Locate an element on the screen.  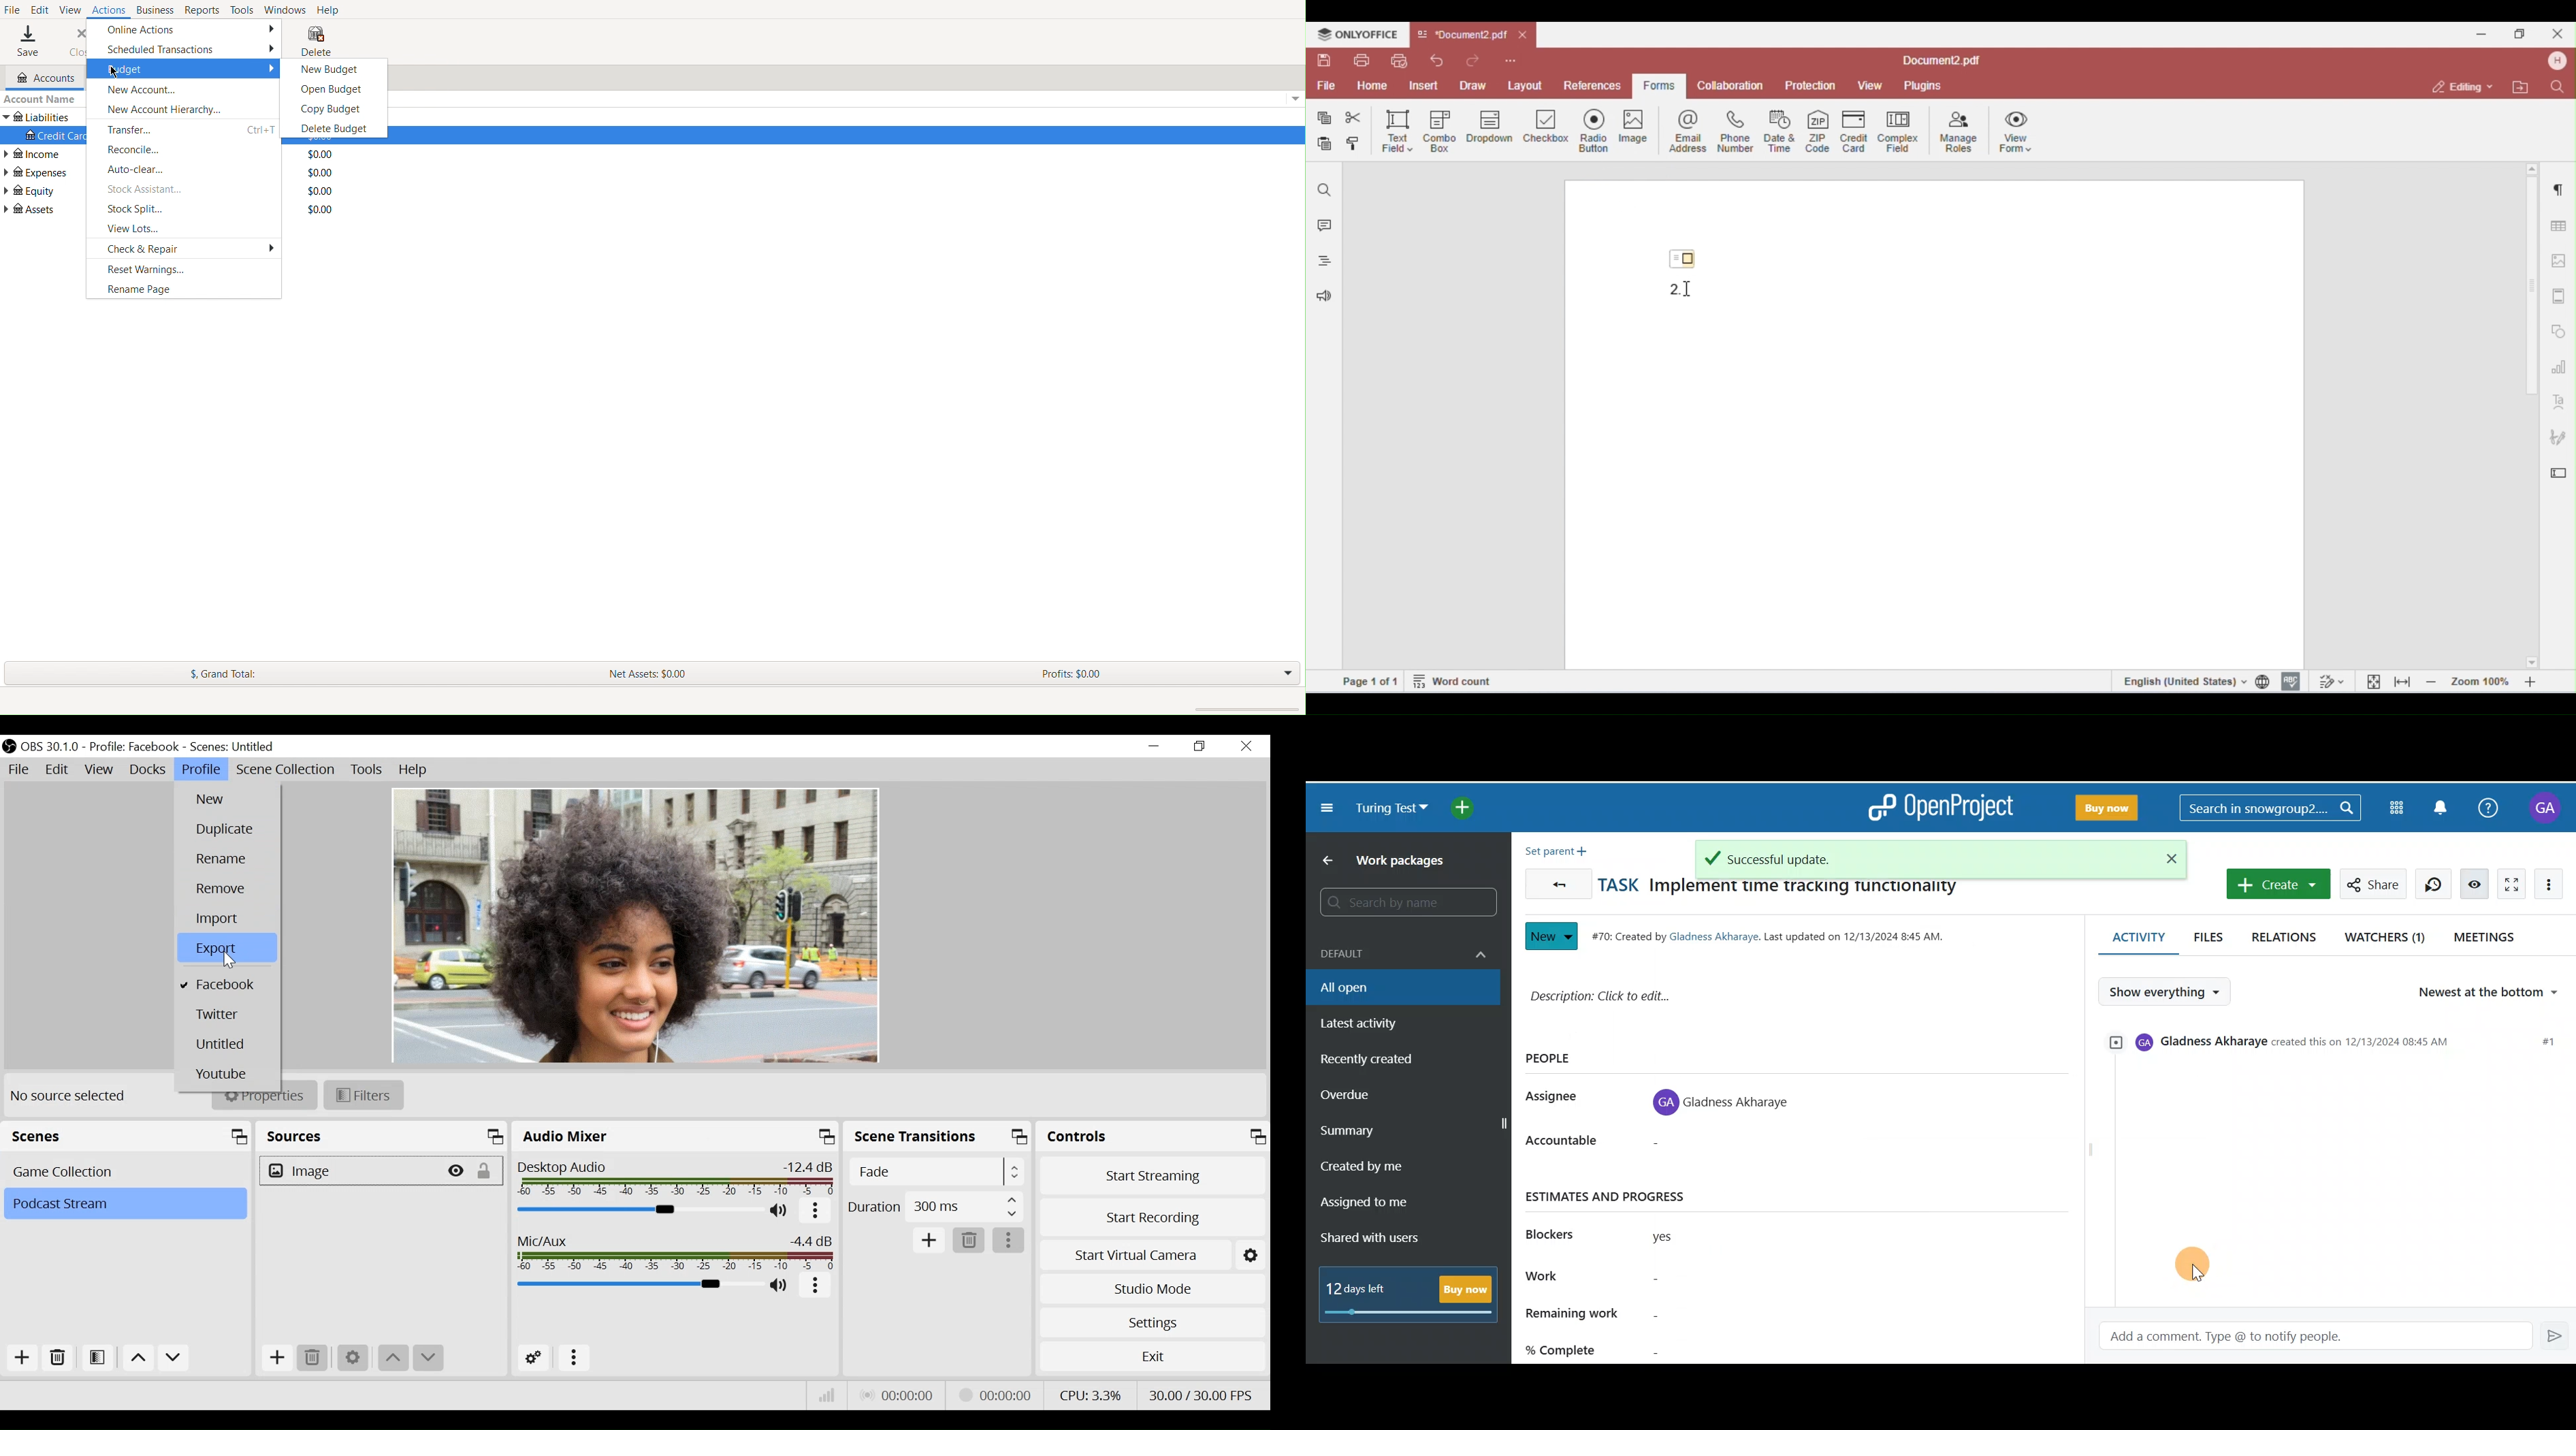
Profile is located at coordinates (200, 769).